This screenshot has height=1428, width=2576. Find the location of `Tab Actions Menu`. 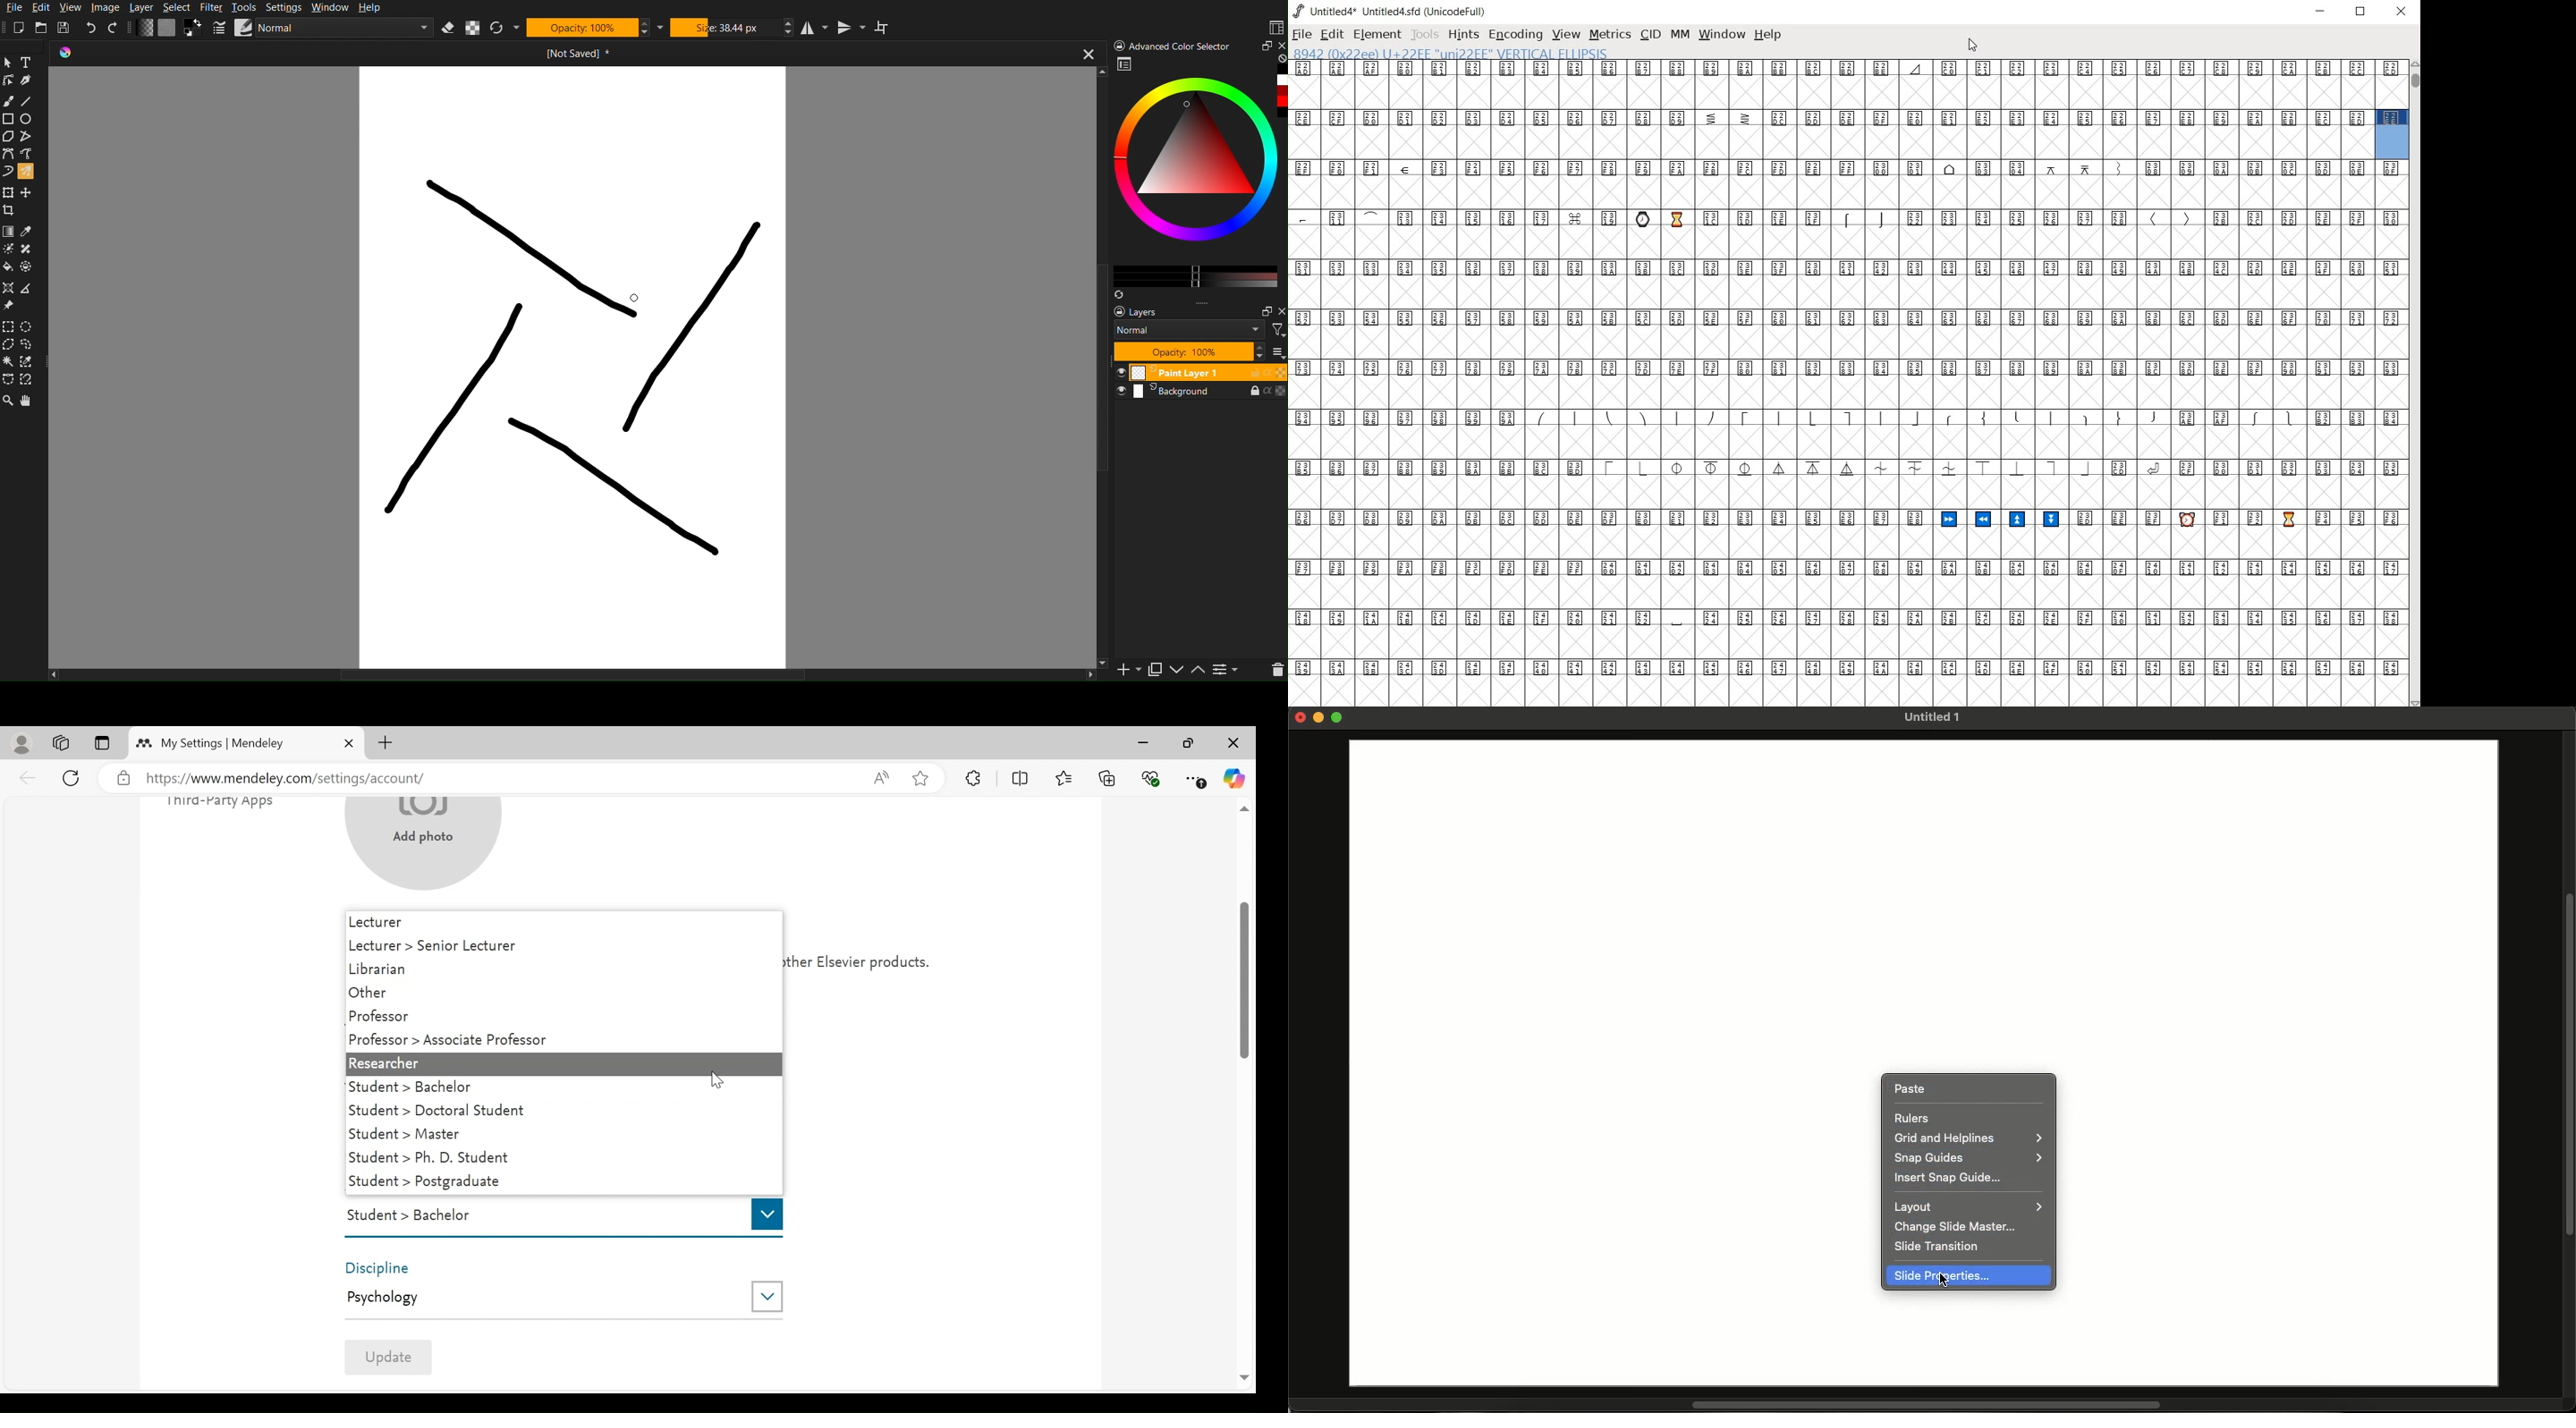

Tab Actions Menu is located at coordinates (101, 744).